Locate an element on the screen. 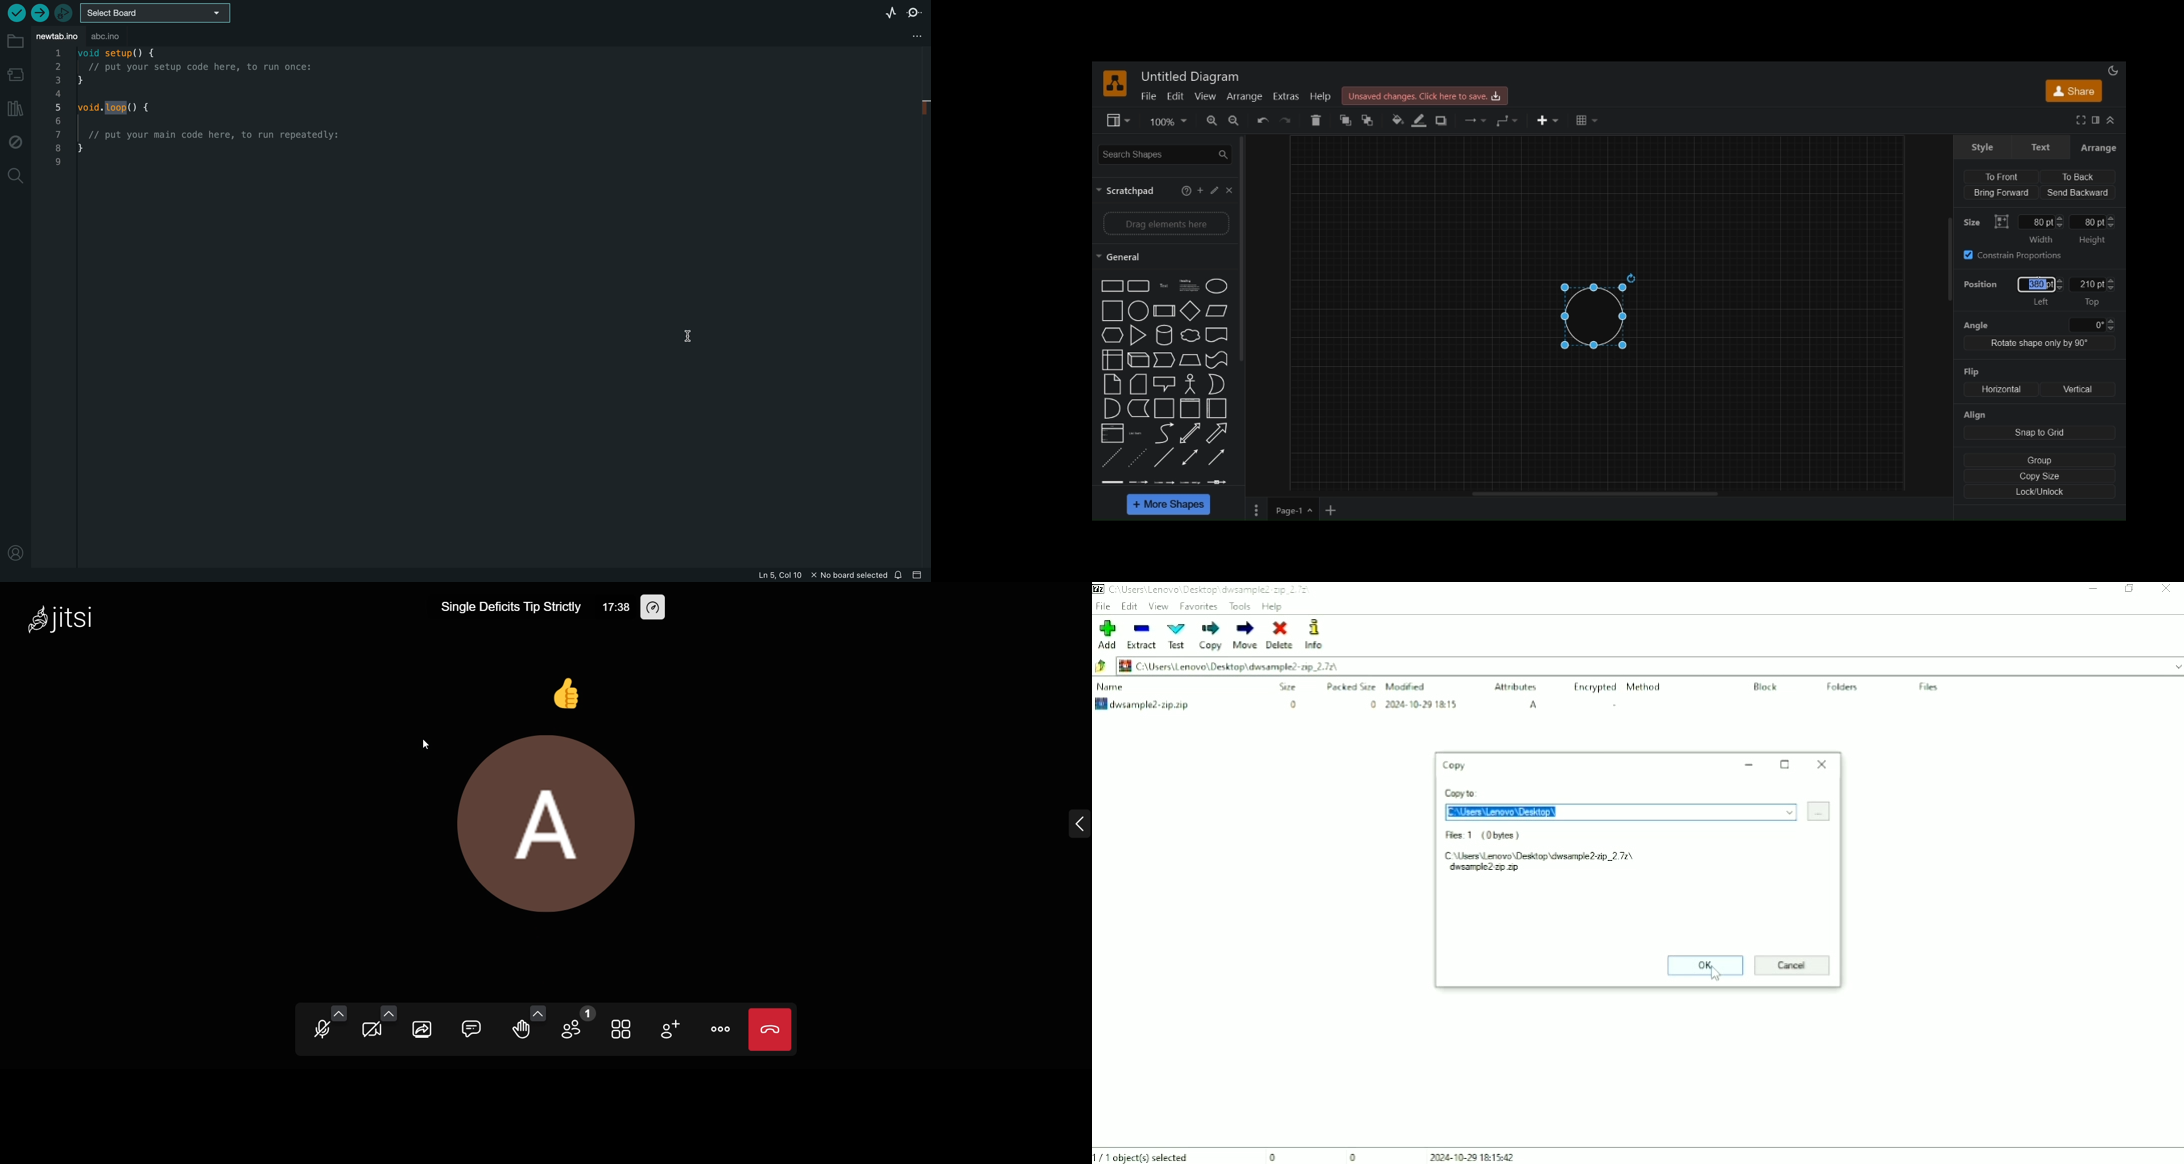  library manager is located at coordinates (14, 108).